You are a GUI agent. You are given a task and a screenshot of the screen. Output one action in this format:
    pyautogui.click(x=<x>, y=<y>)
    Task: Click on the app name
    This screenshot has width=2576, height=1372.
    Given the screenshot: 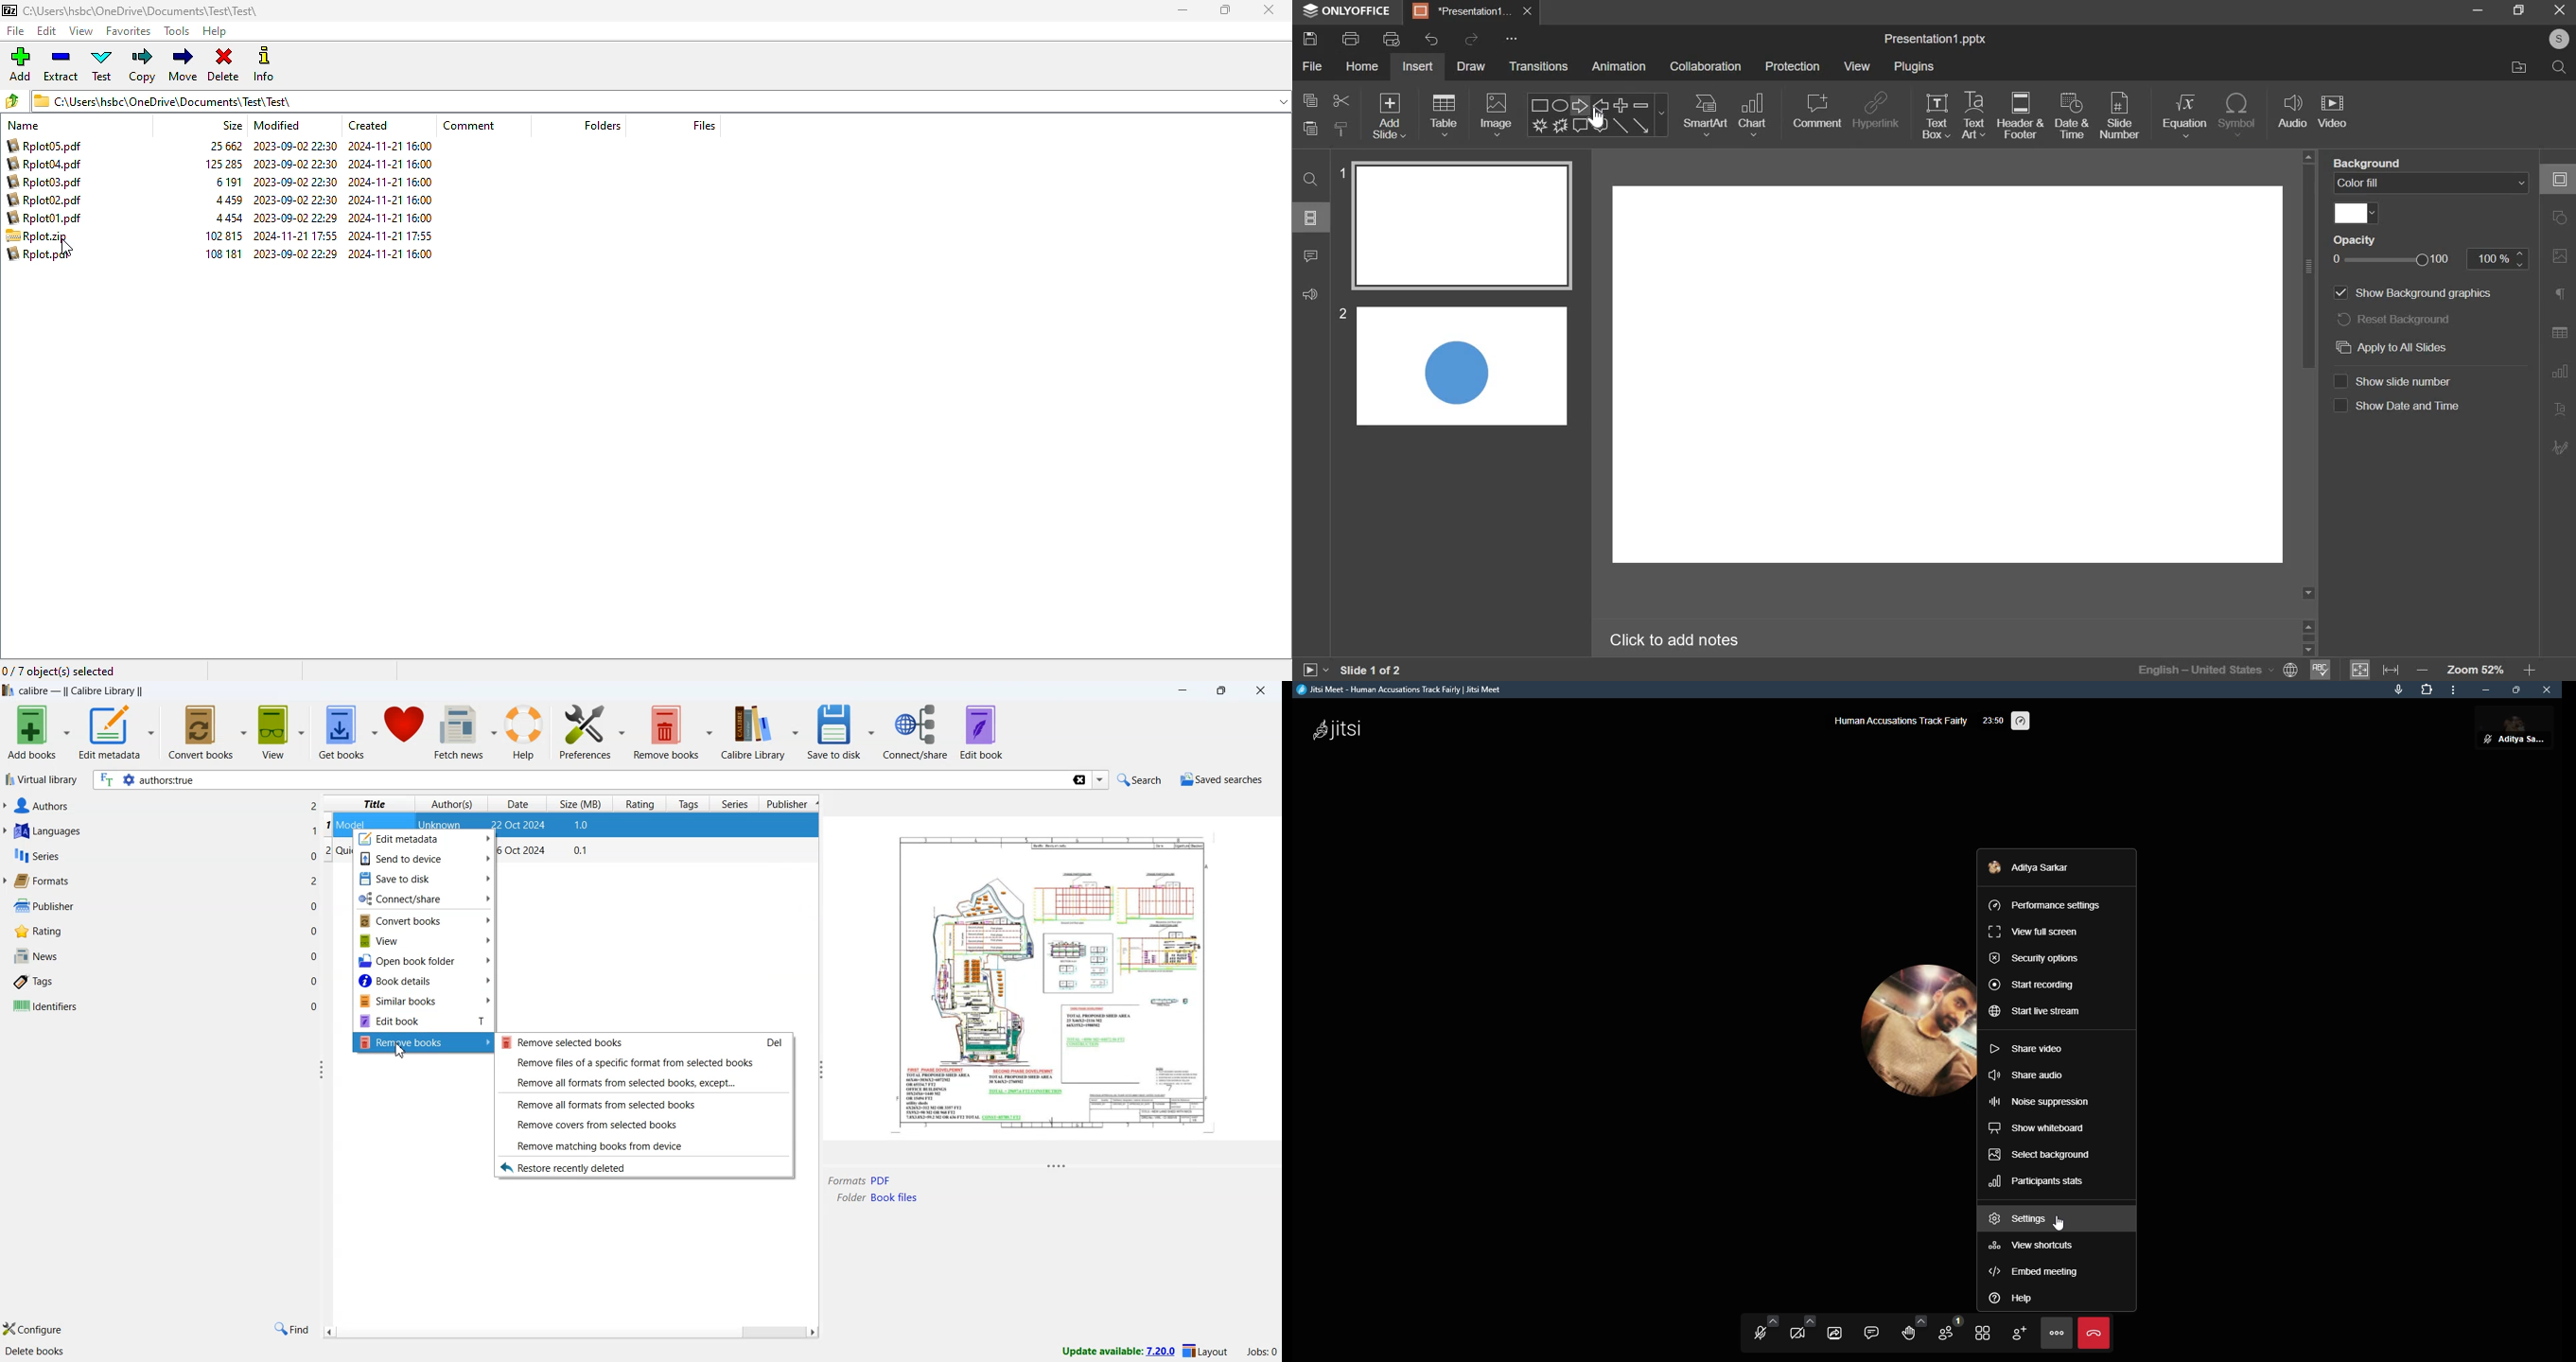 What is the action you would take?
    pyautogui.click(x=8, y=690)
    